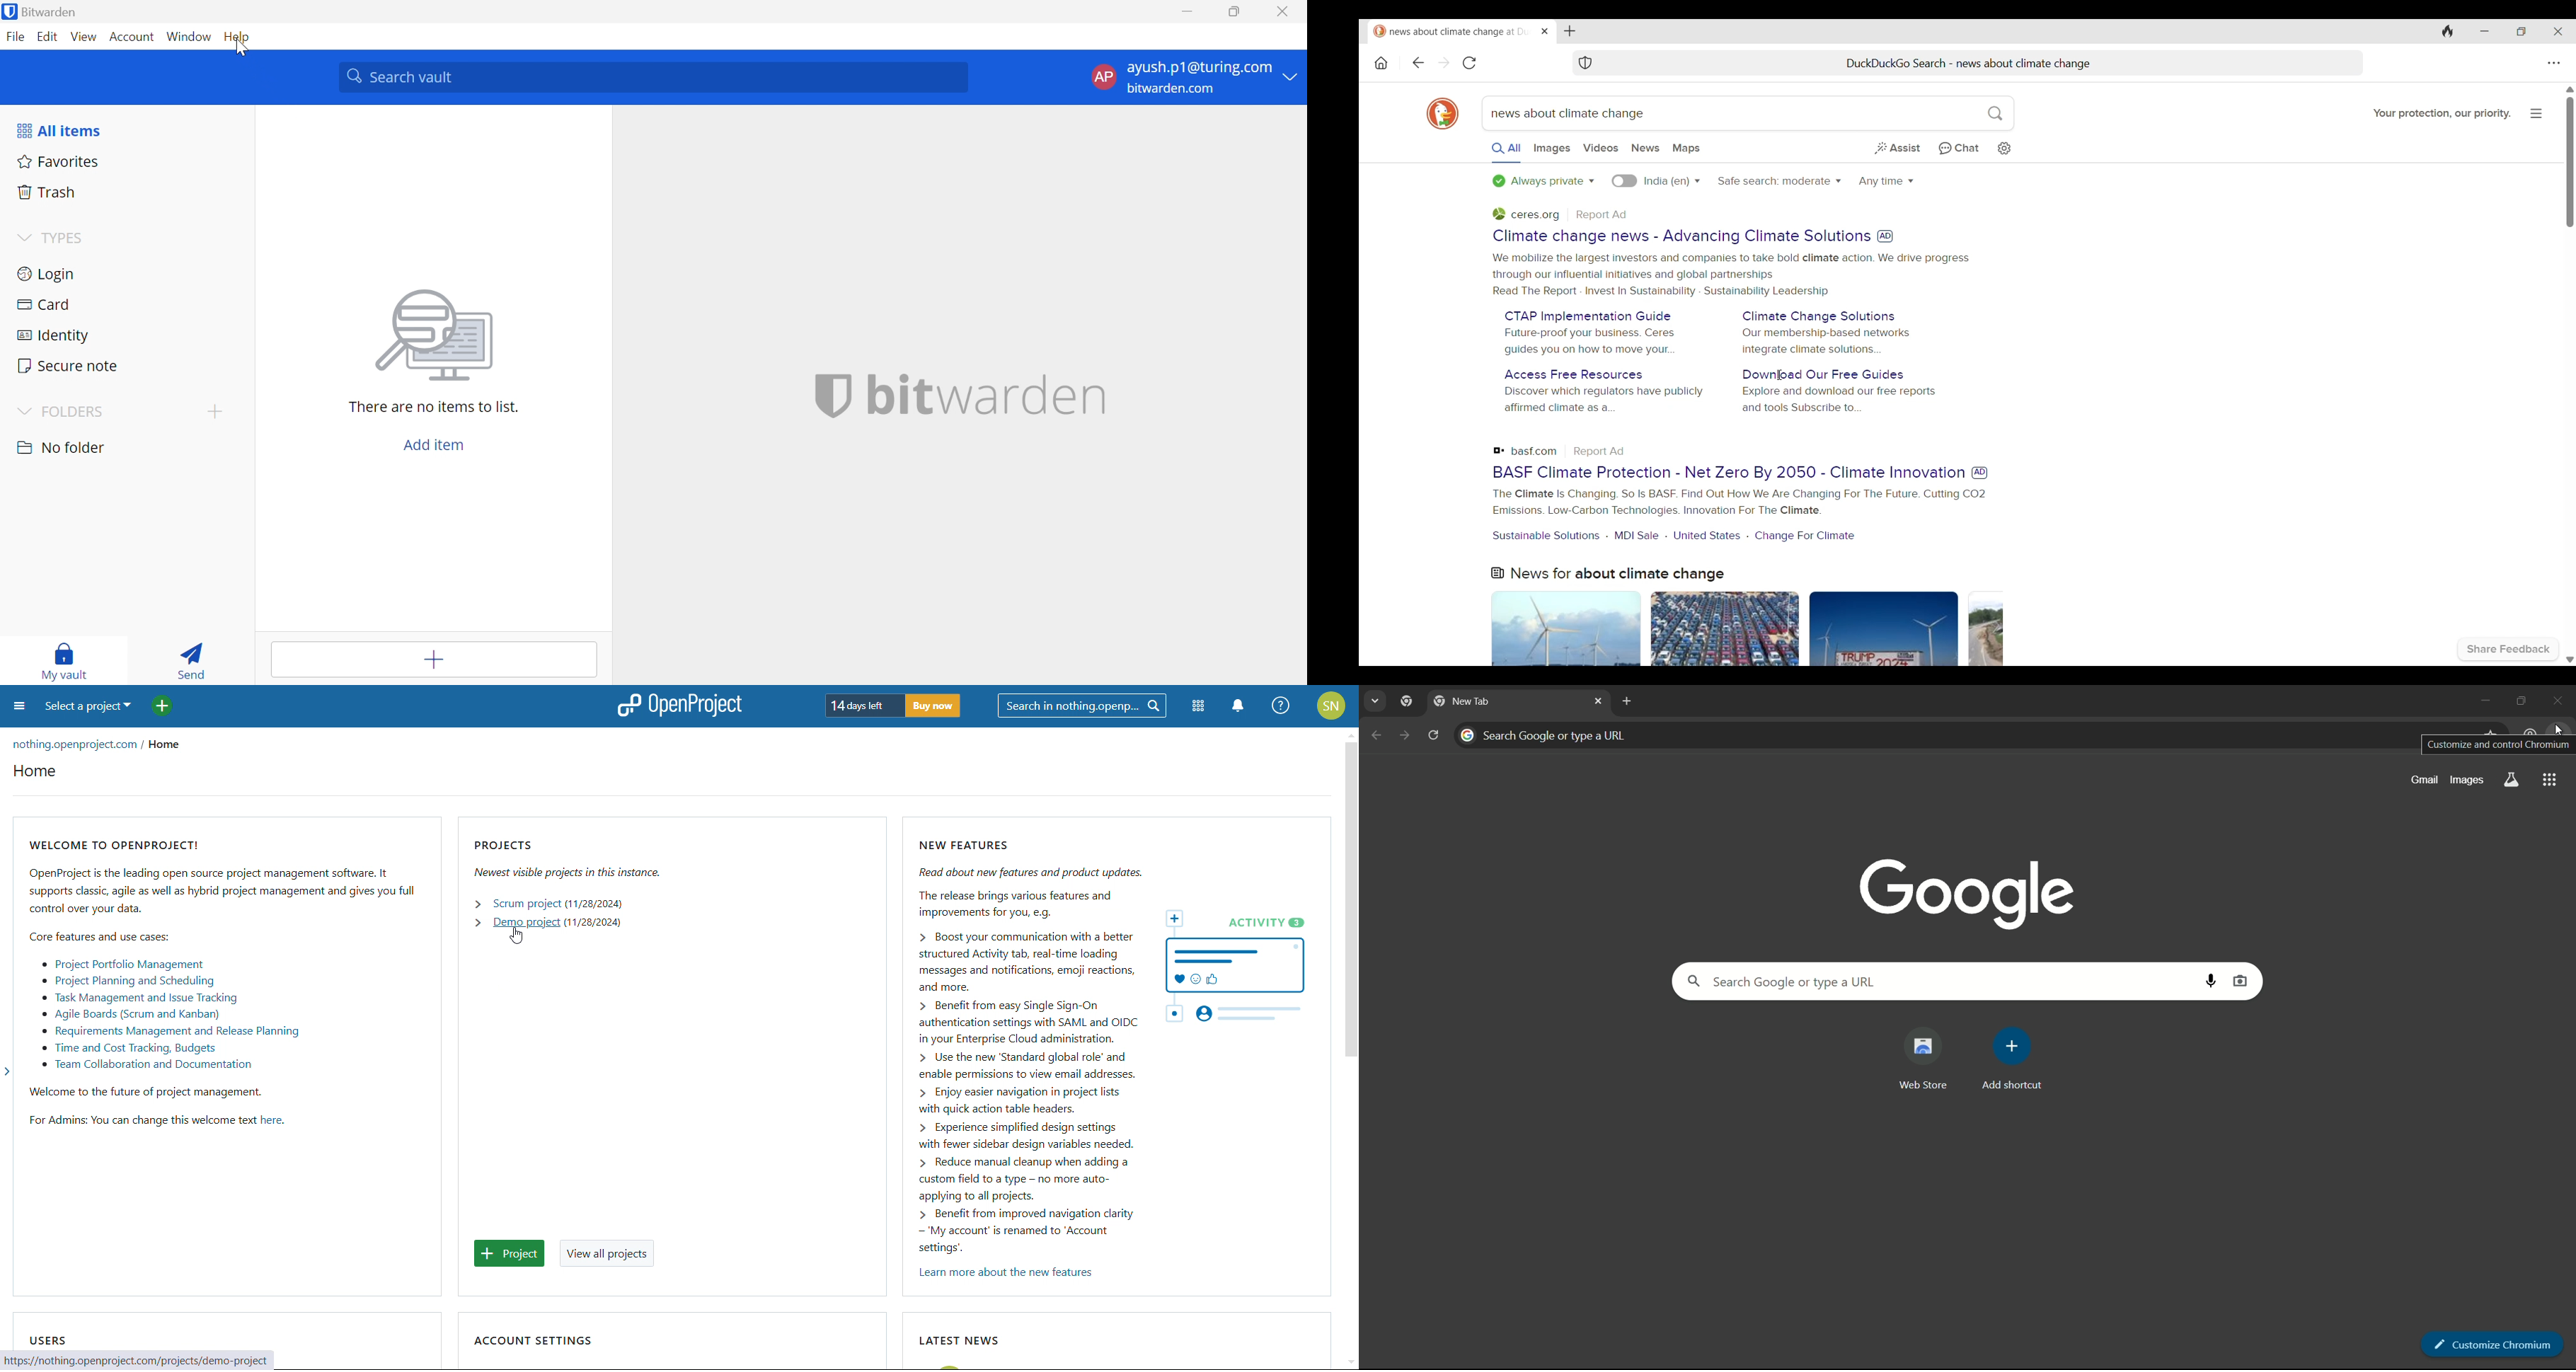 This screenshot has height=1372, width=2576. Describe the element at coordinates (169, 1031) in the screenshot. I see `requirements management & release planning` at that location.